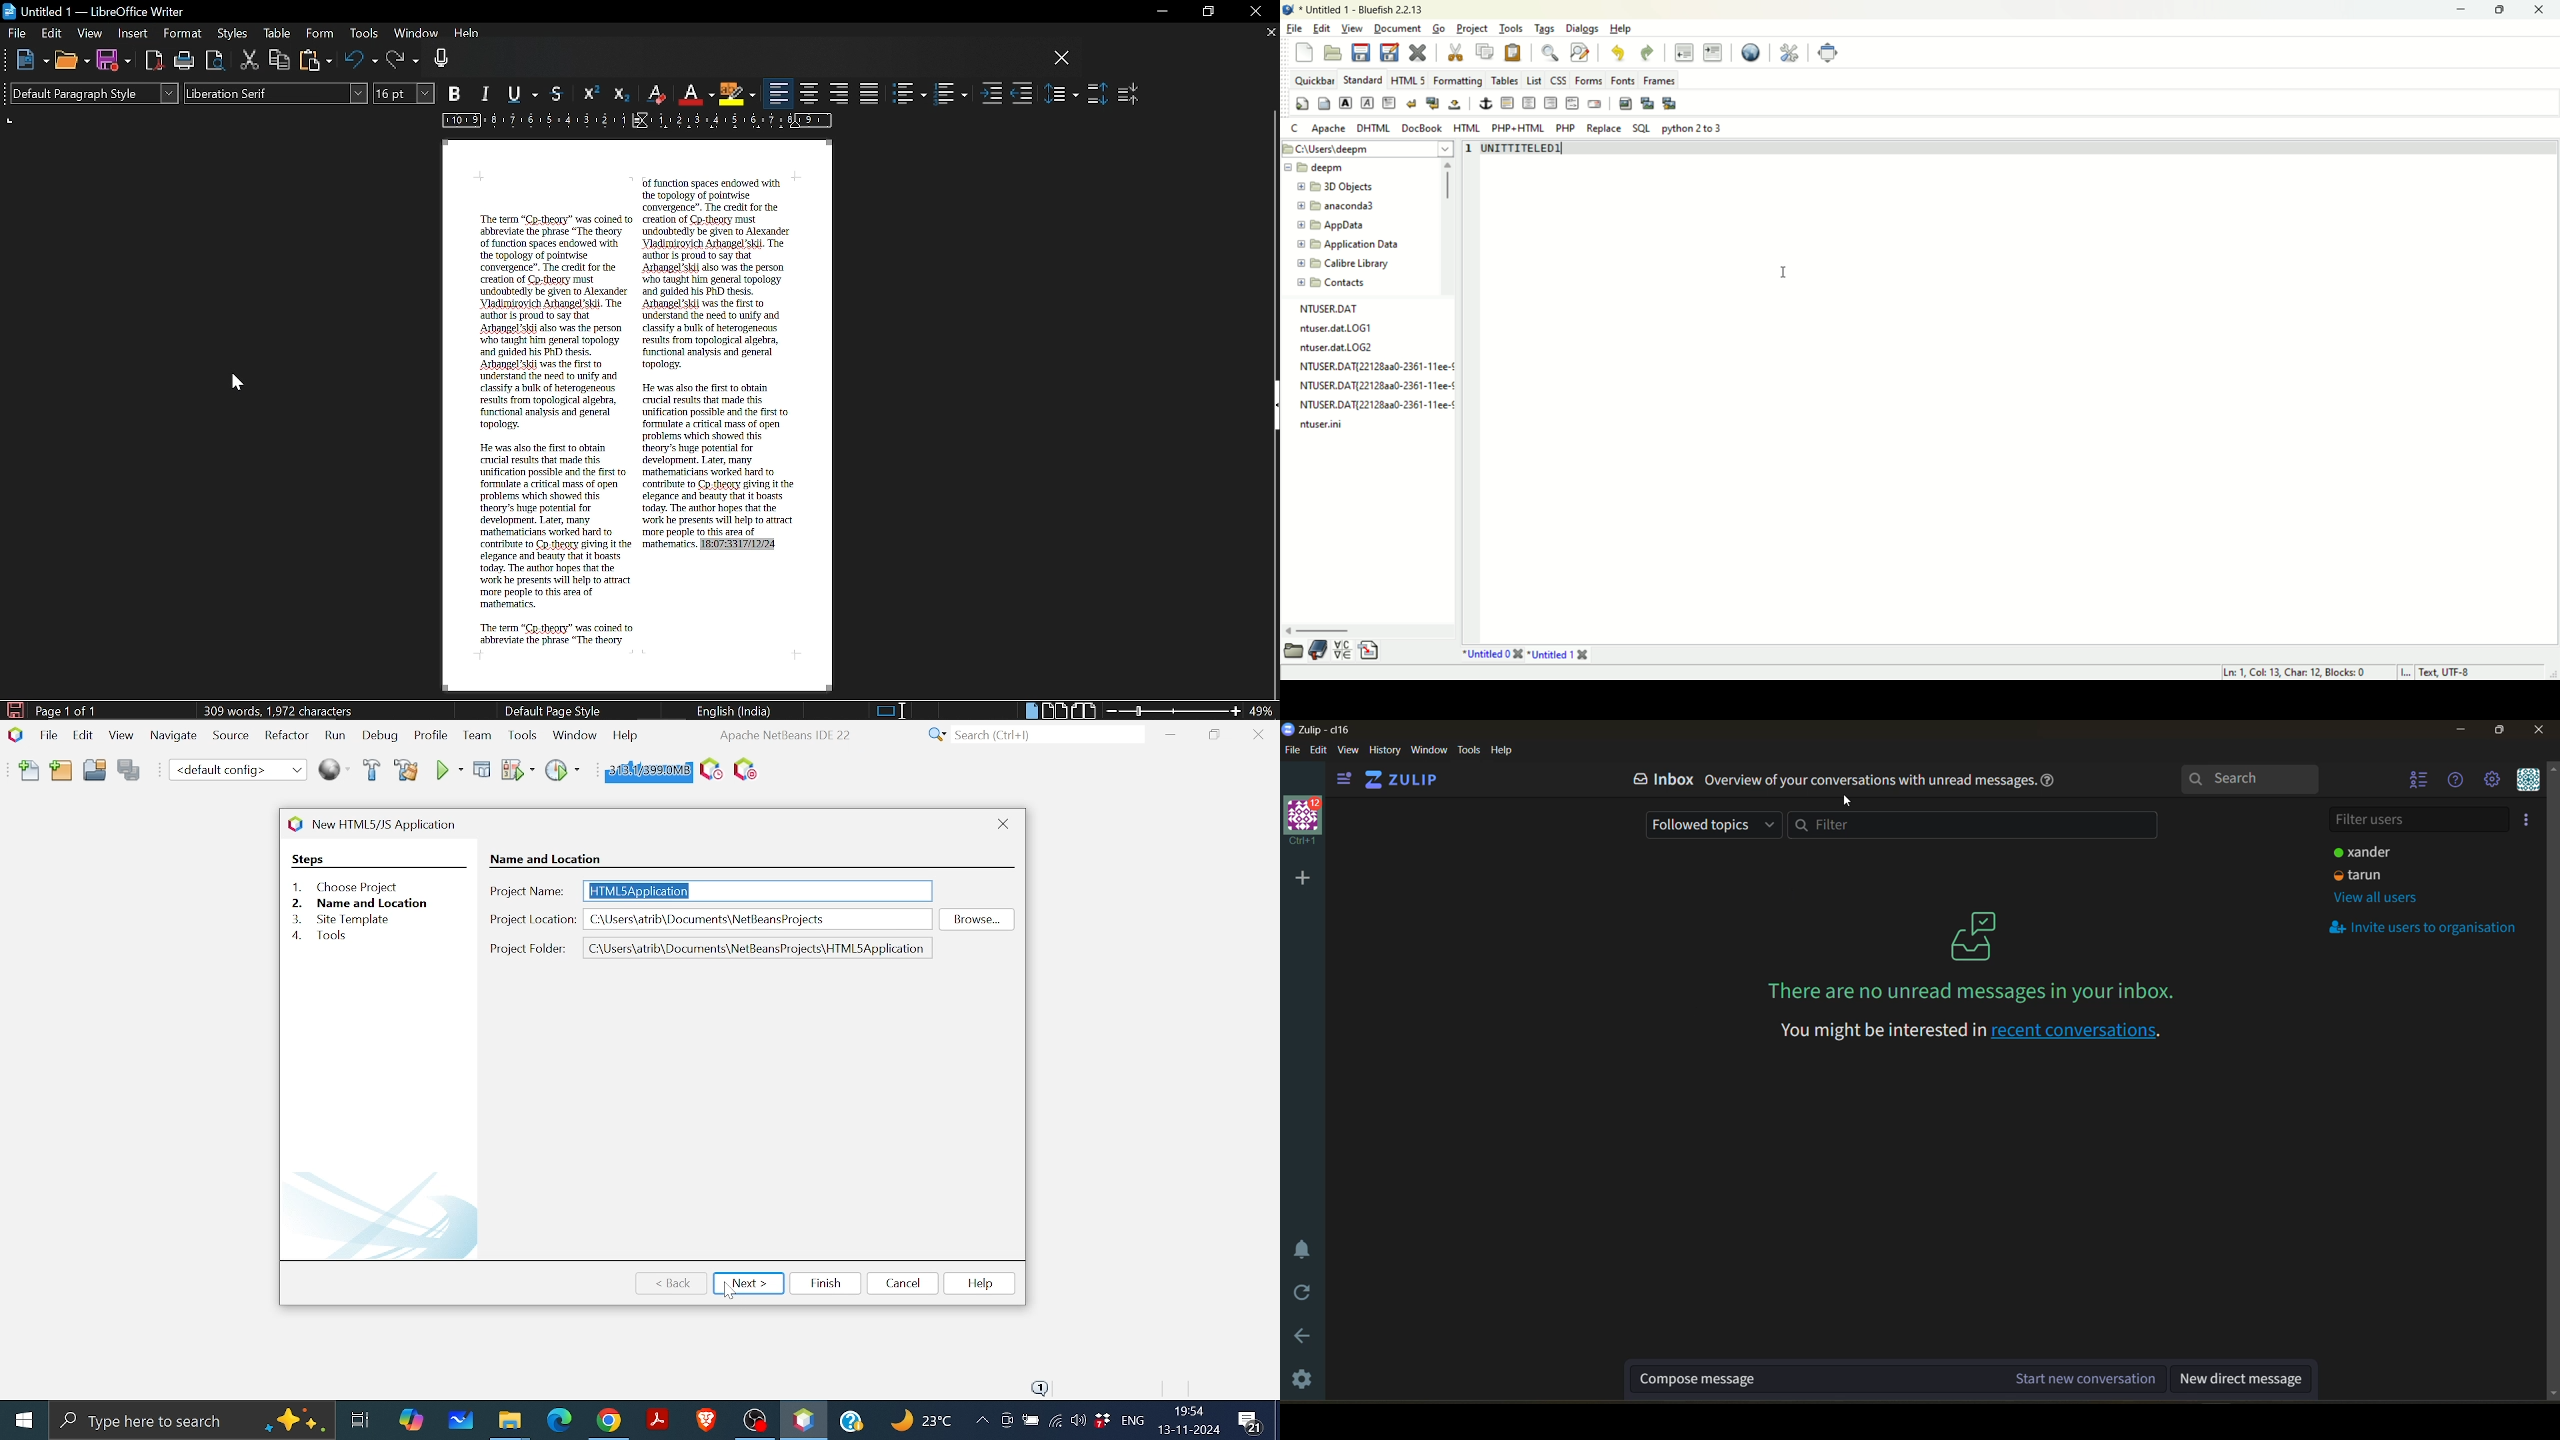 Image resolution: width=2576 pixels, height=1456 pixels. Describe the element at coordinates (186, 62) in the screenshot. I see `Print` at that location.